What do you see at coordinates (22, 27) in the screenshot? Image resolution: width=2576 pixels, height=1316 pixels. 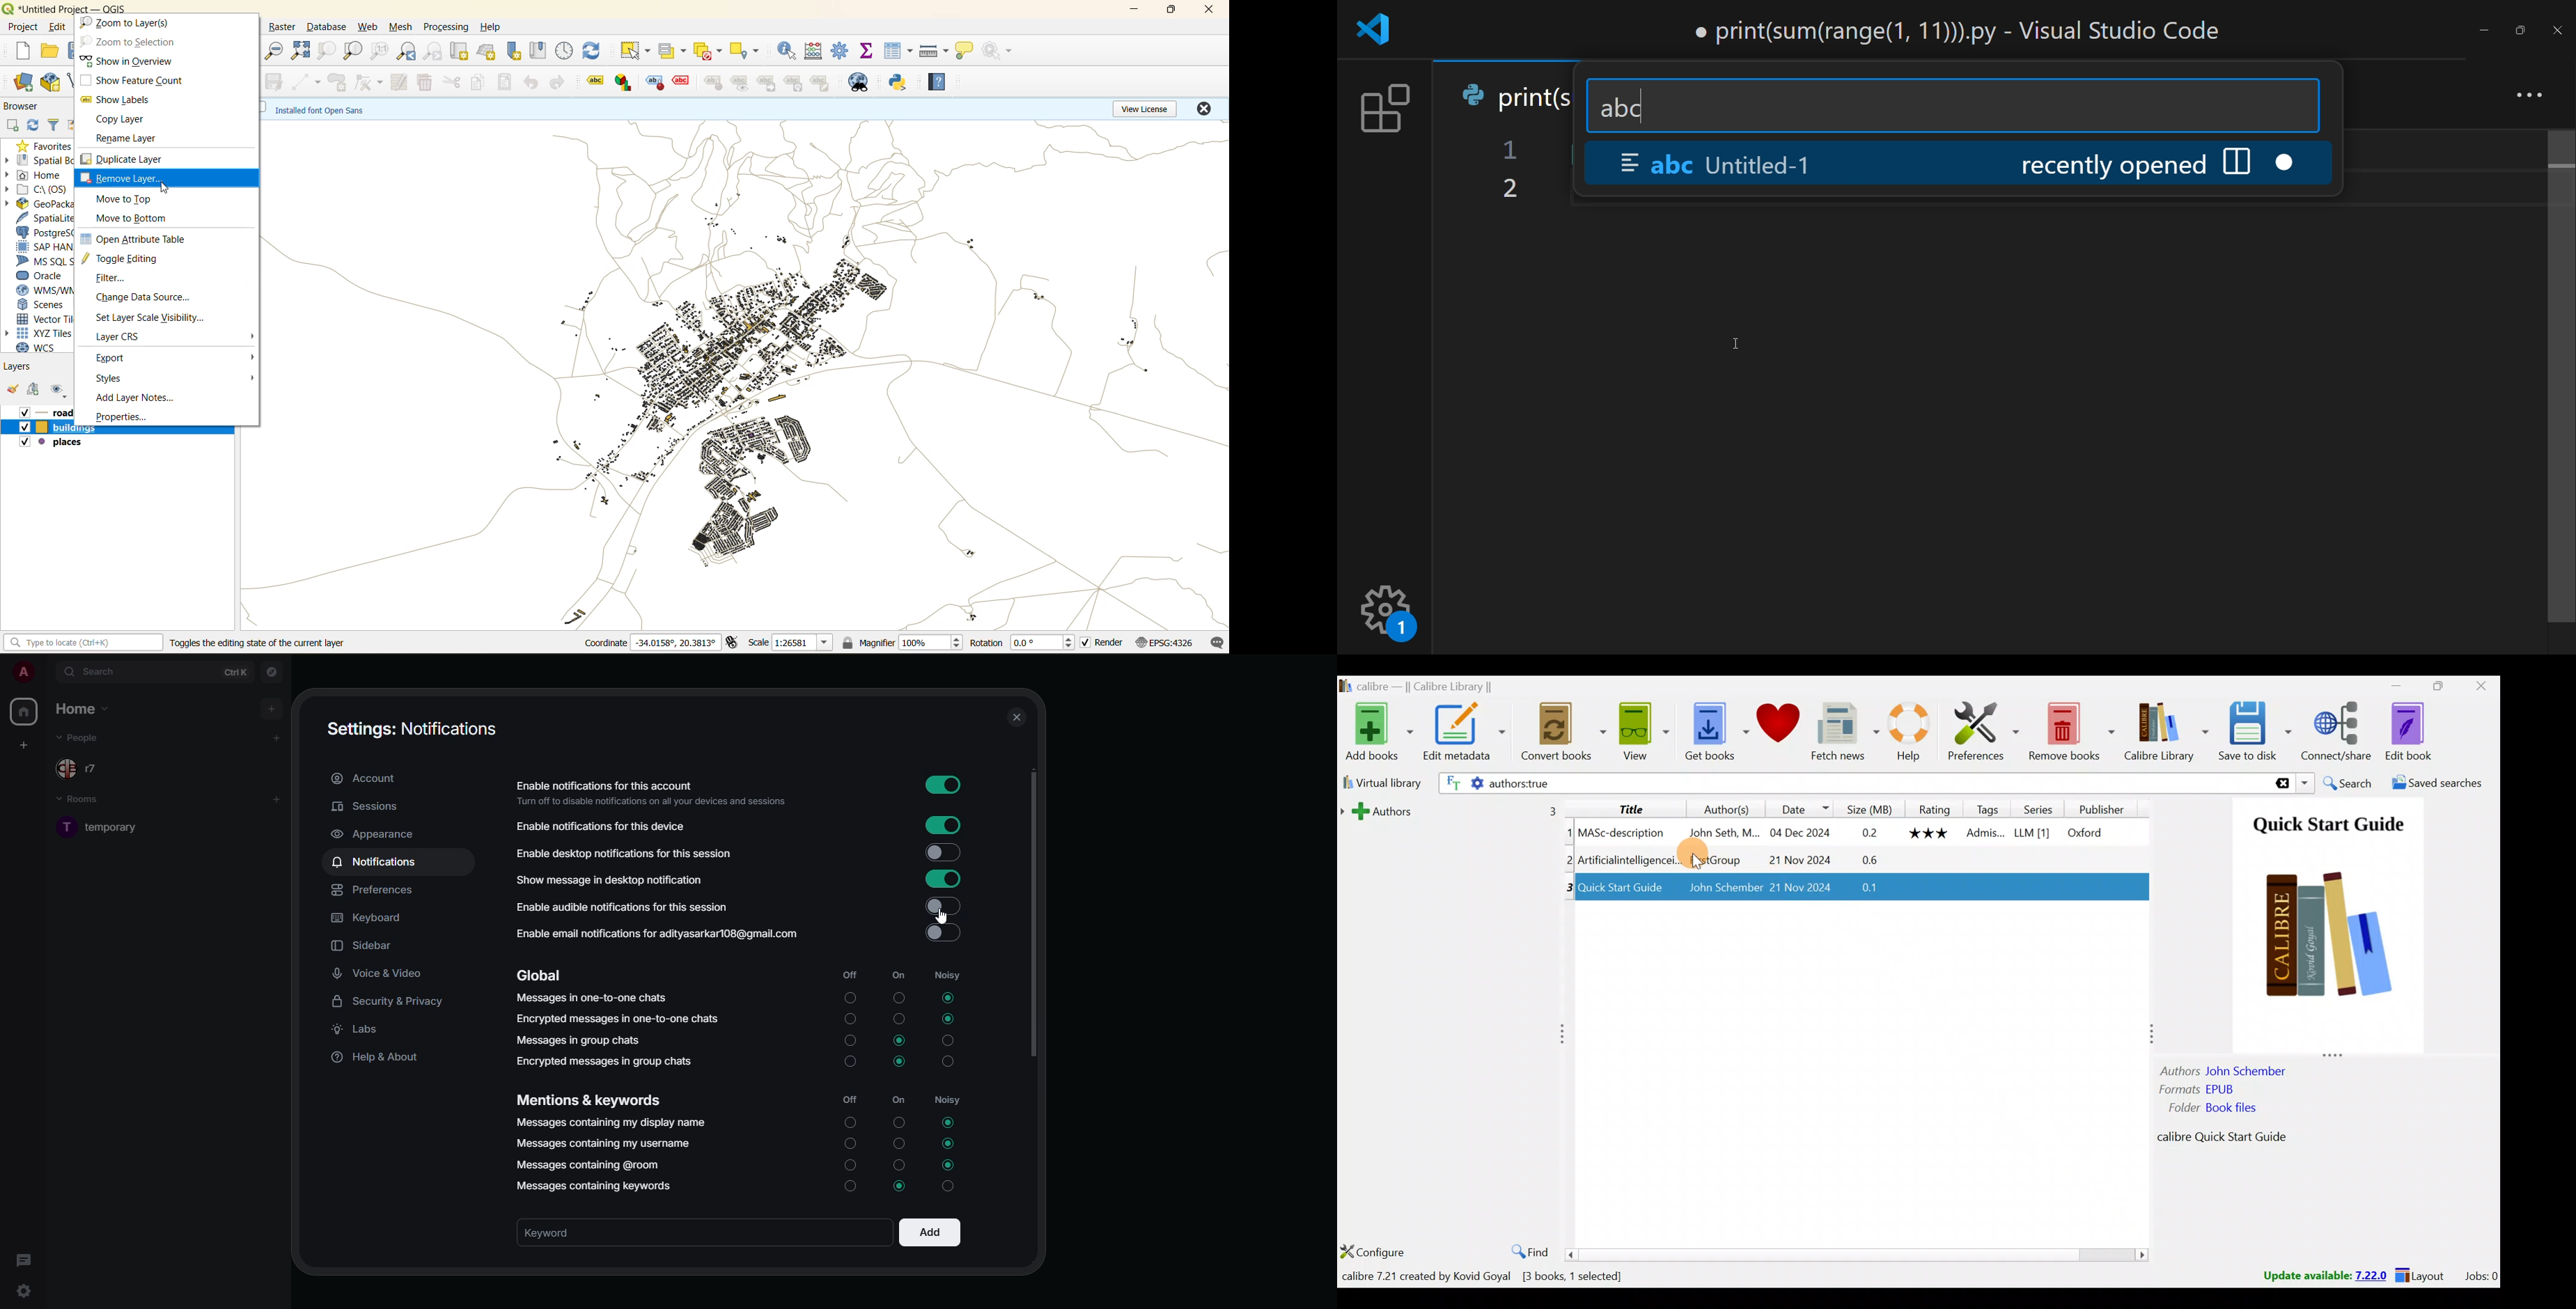 I see `project` at bounding box center [22, 27].